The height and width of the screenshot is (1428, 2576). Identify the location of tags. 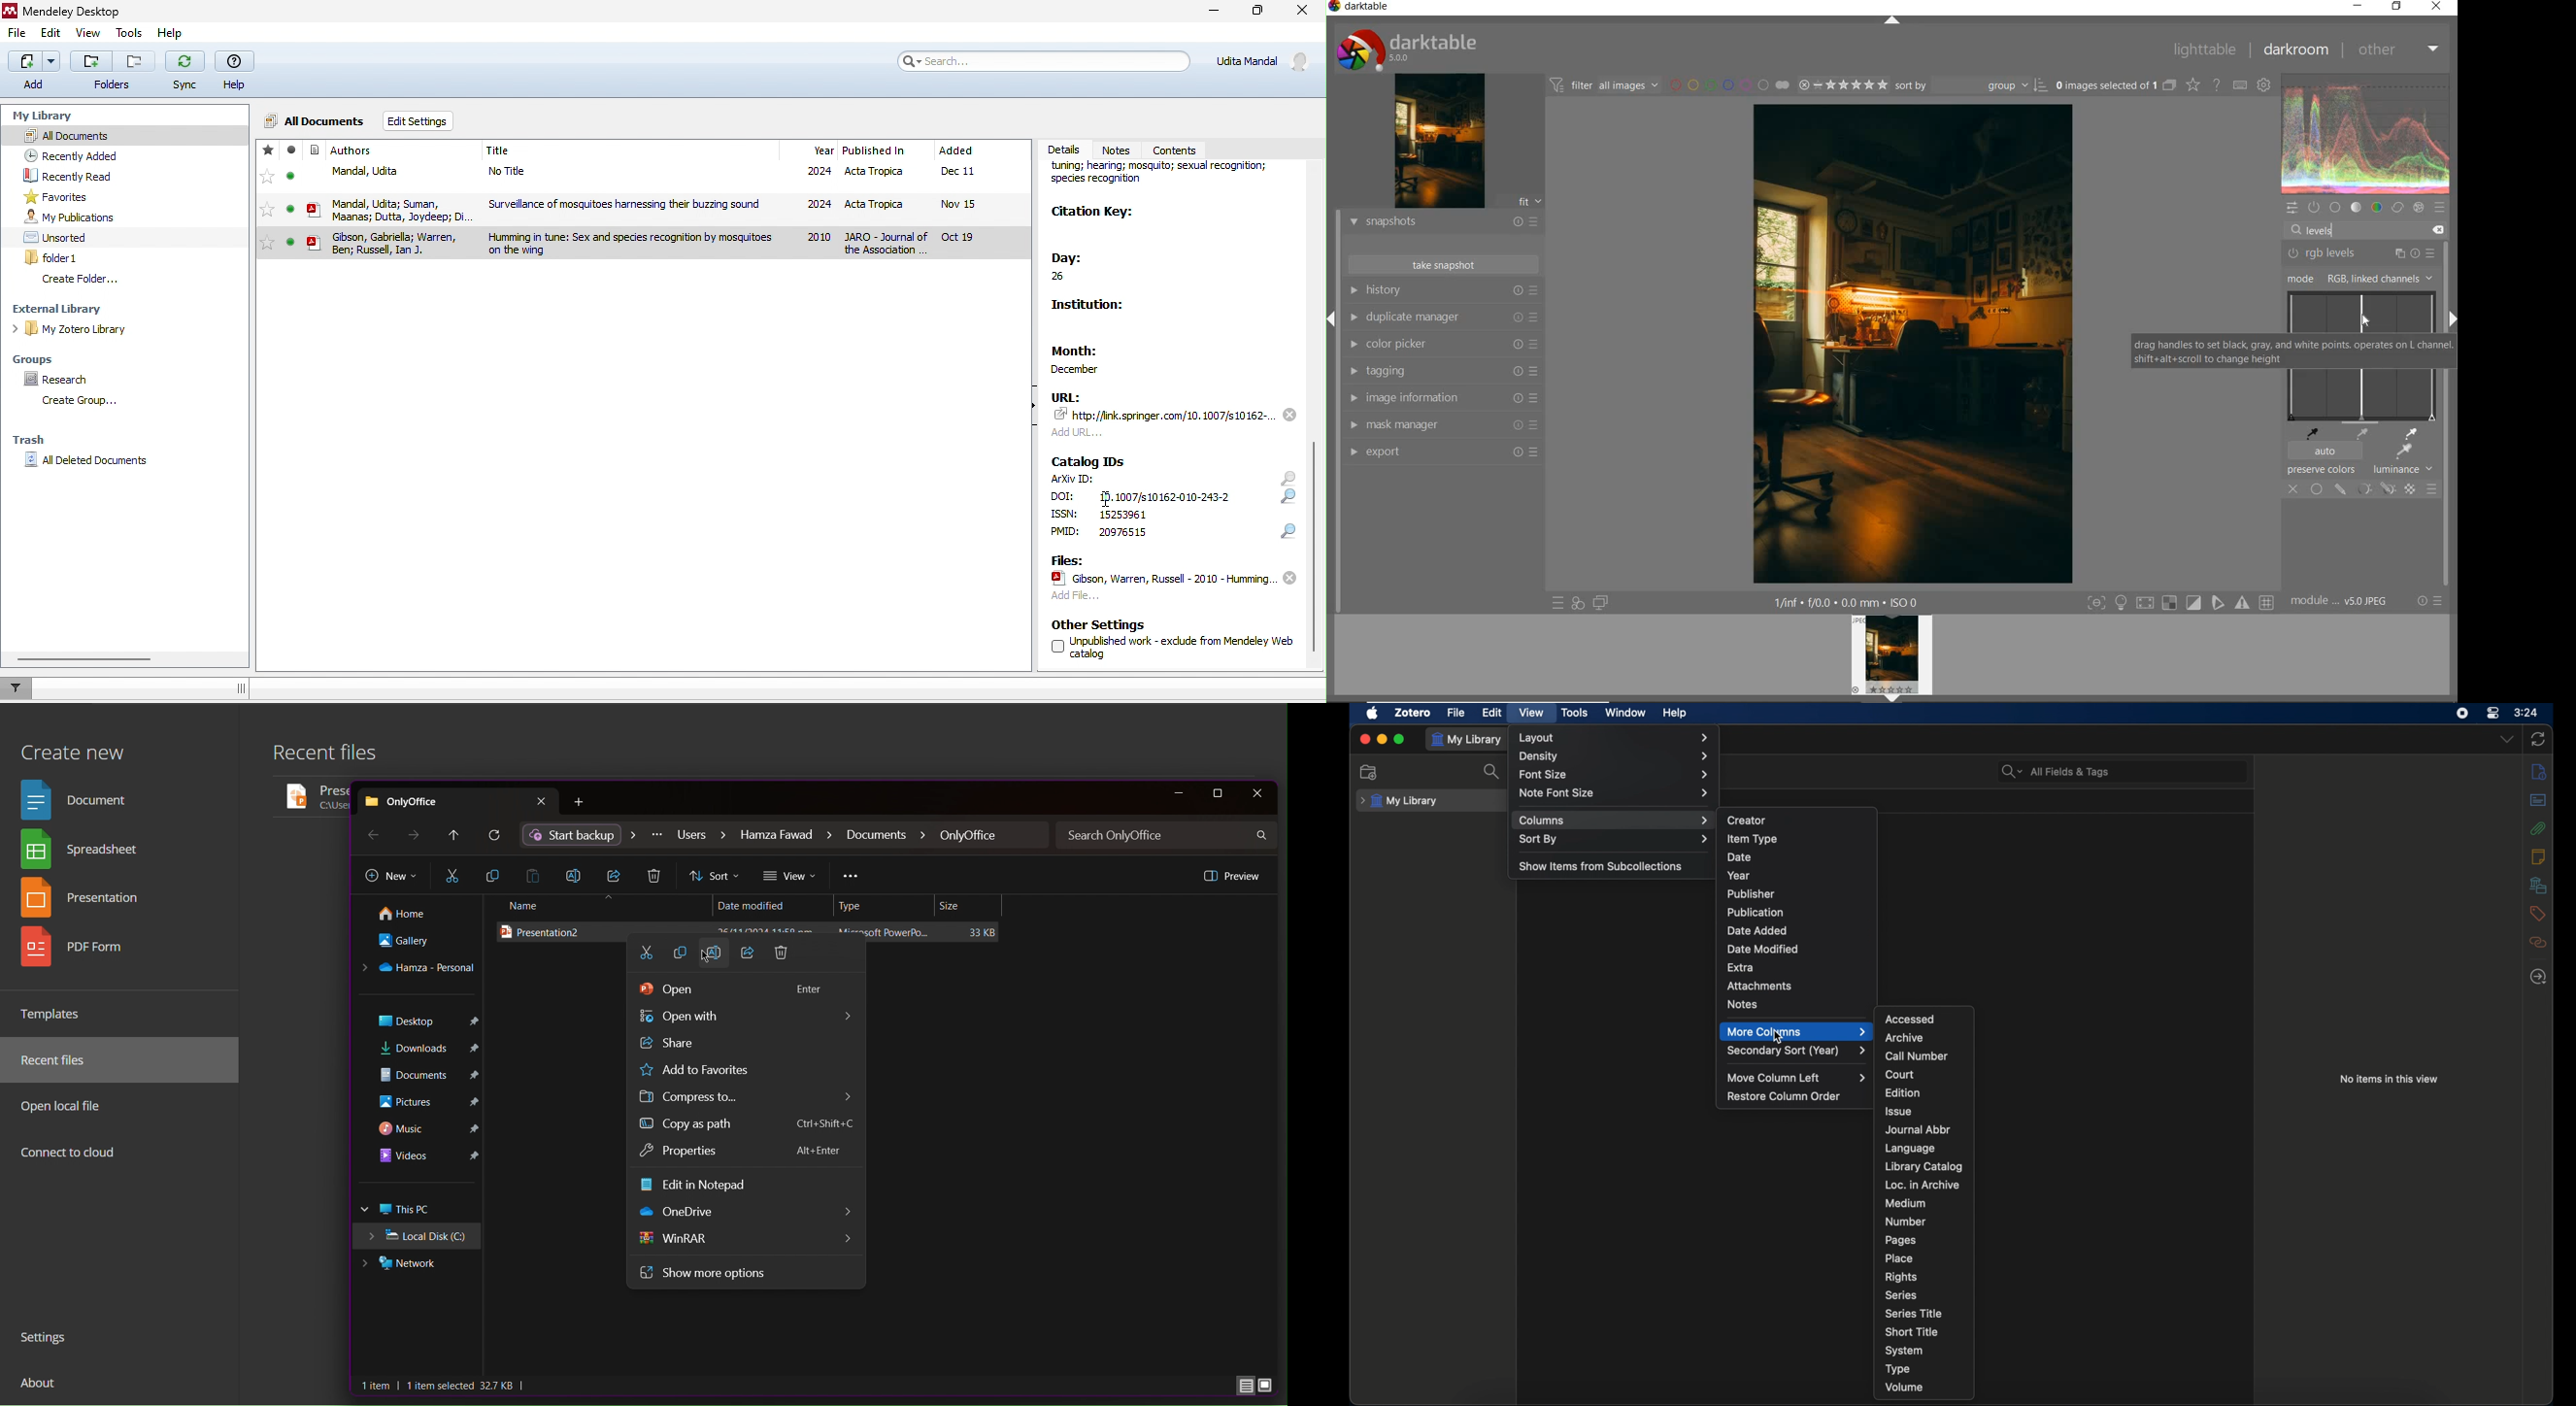
(2537, 913).